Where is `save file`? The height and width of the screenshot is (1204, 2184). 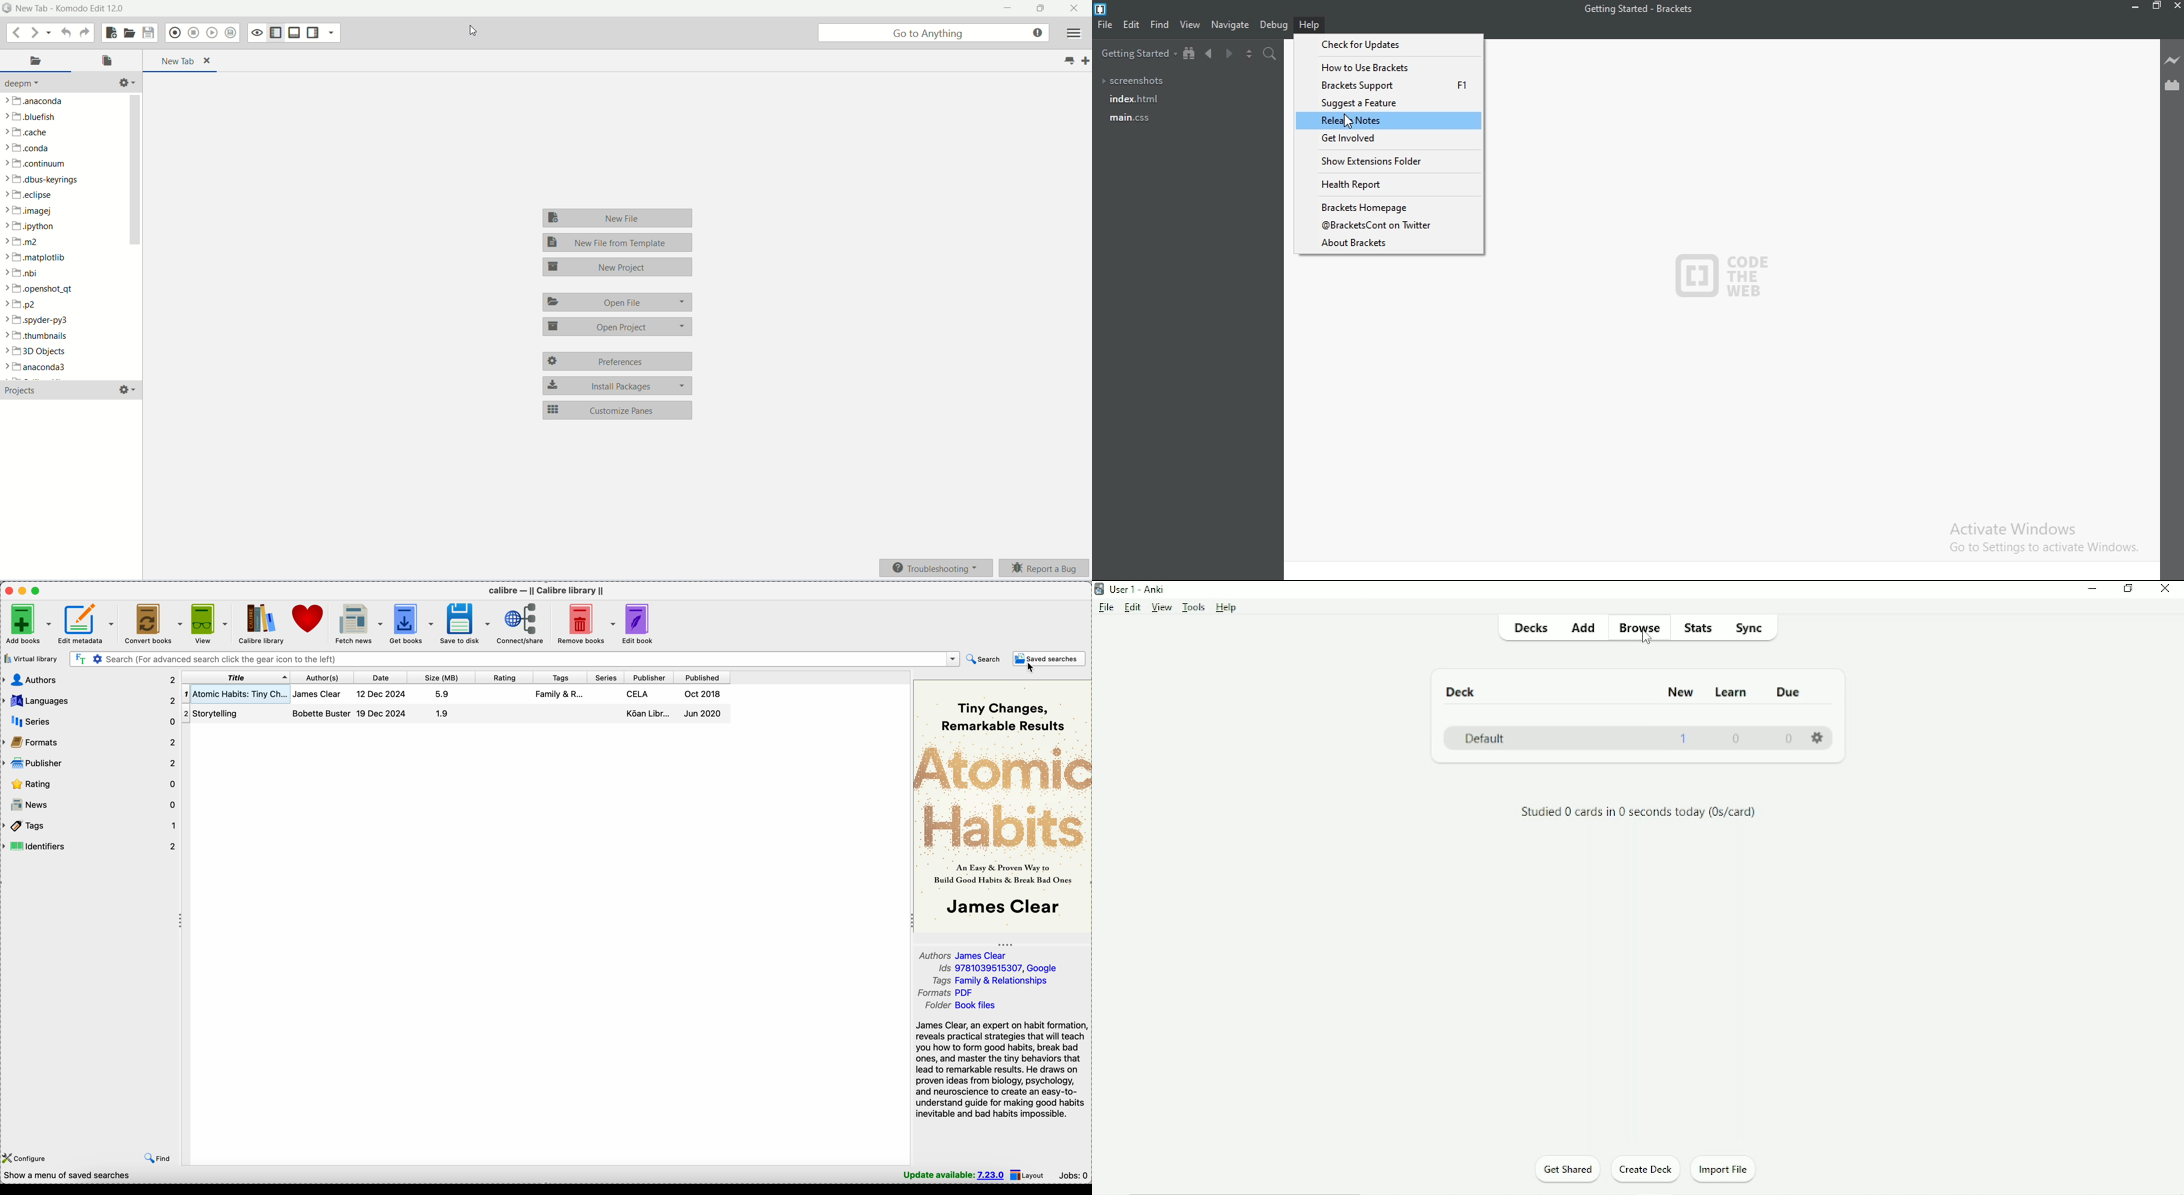 save file is located at coordinates (150, 33).